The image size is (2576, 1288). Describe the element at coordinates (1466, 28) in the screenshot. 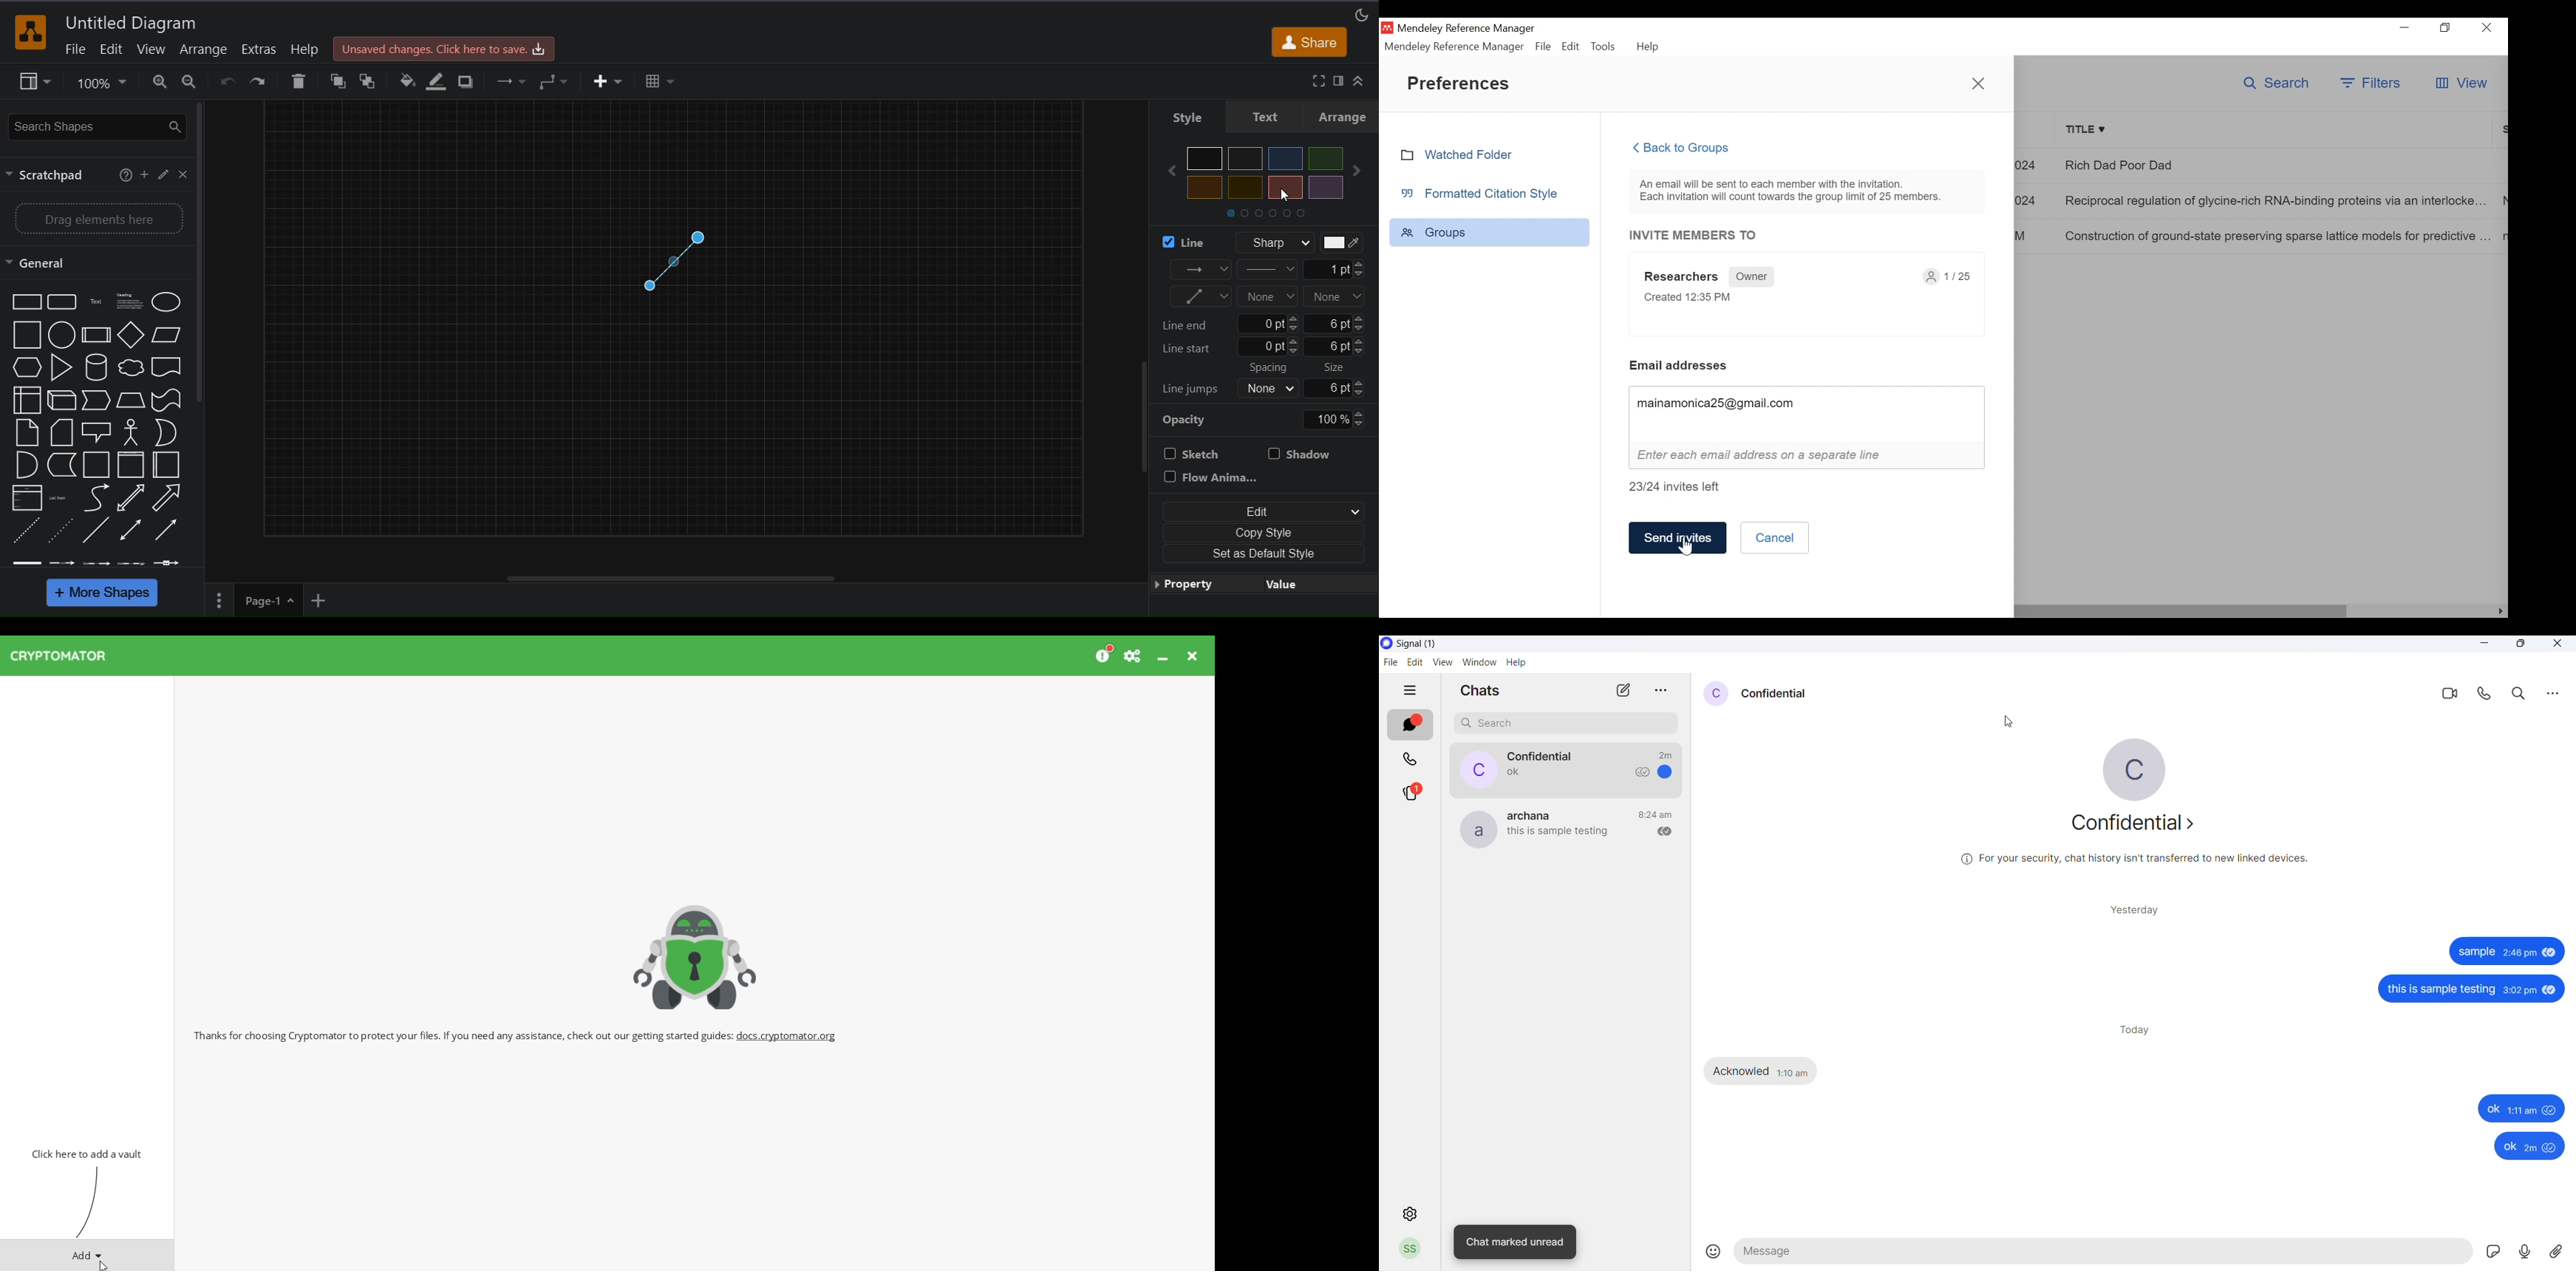

I see `Mendeley Reference Manager` at that location.